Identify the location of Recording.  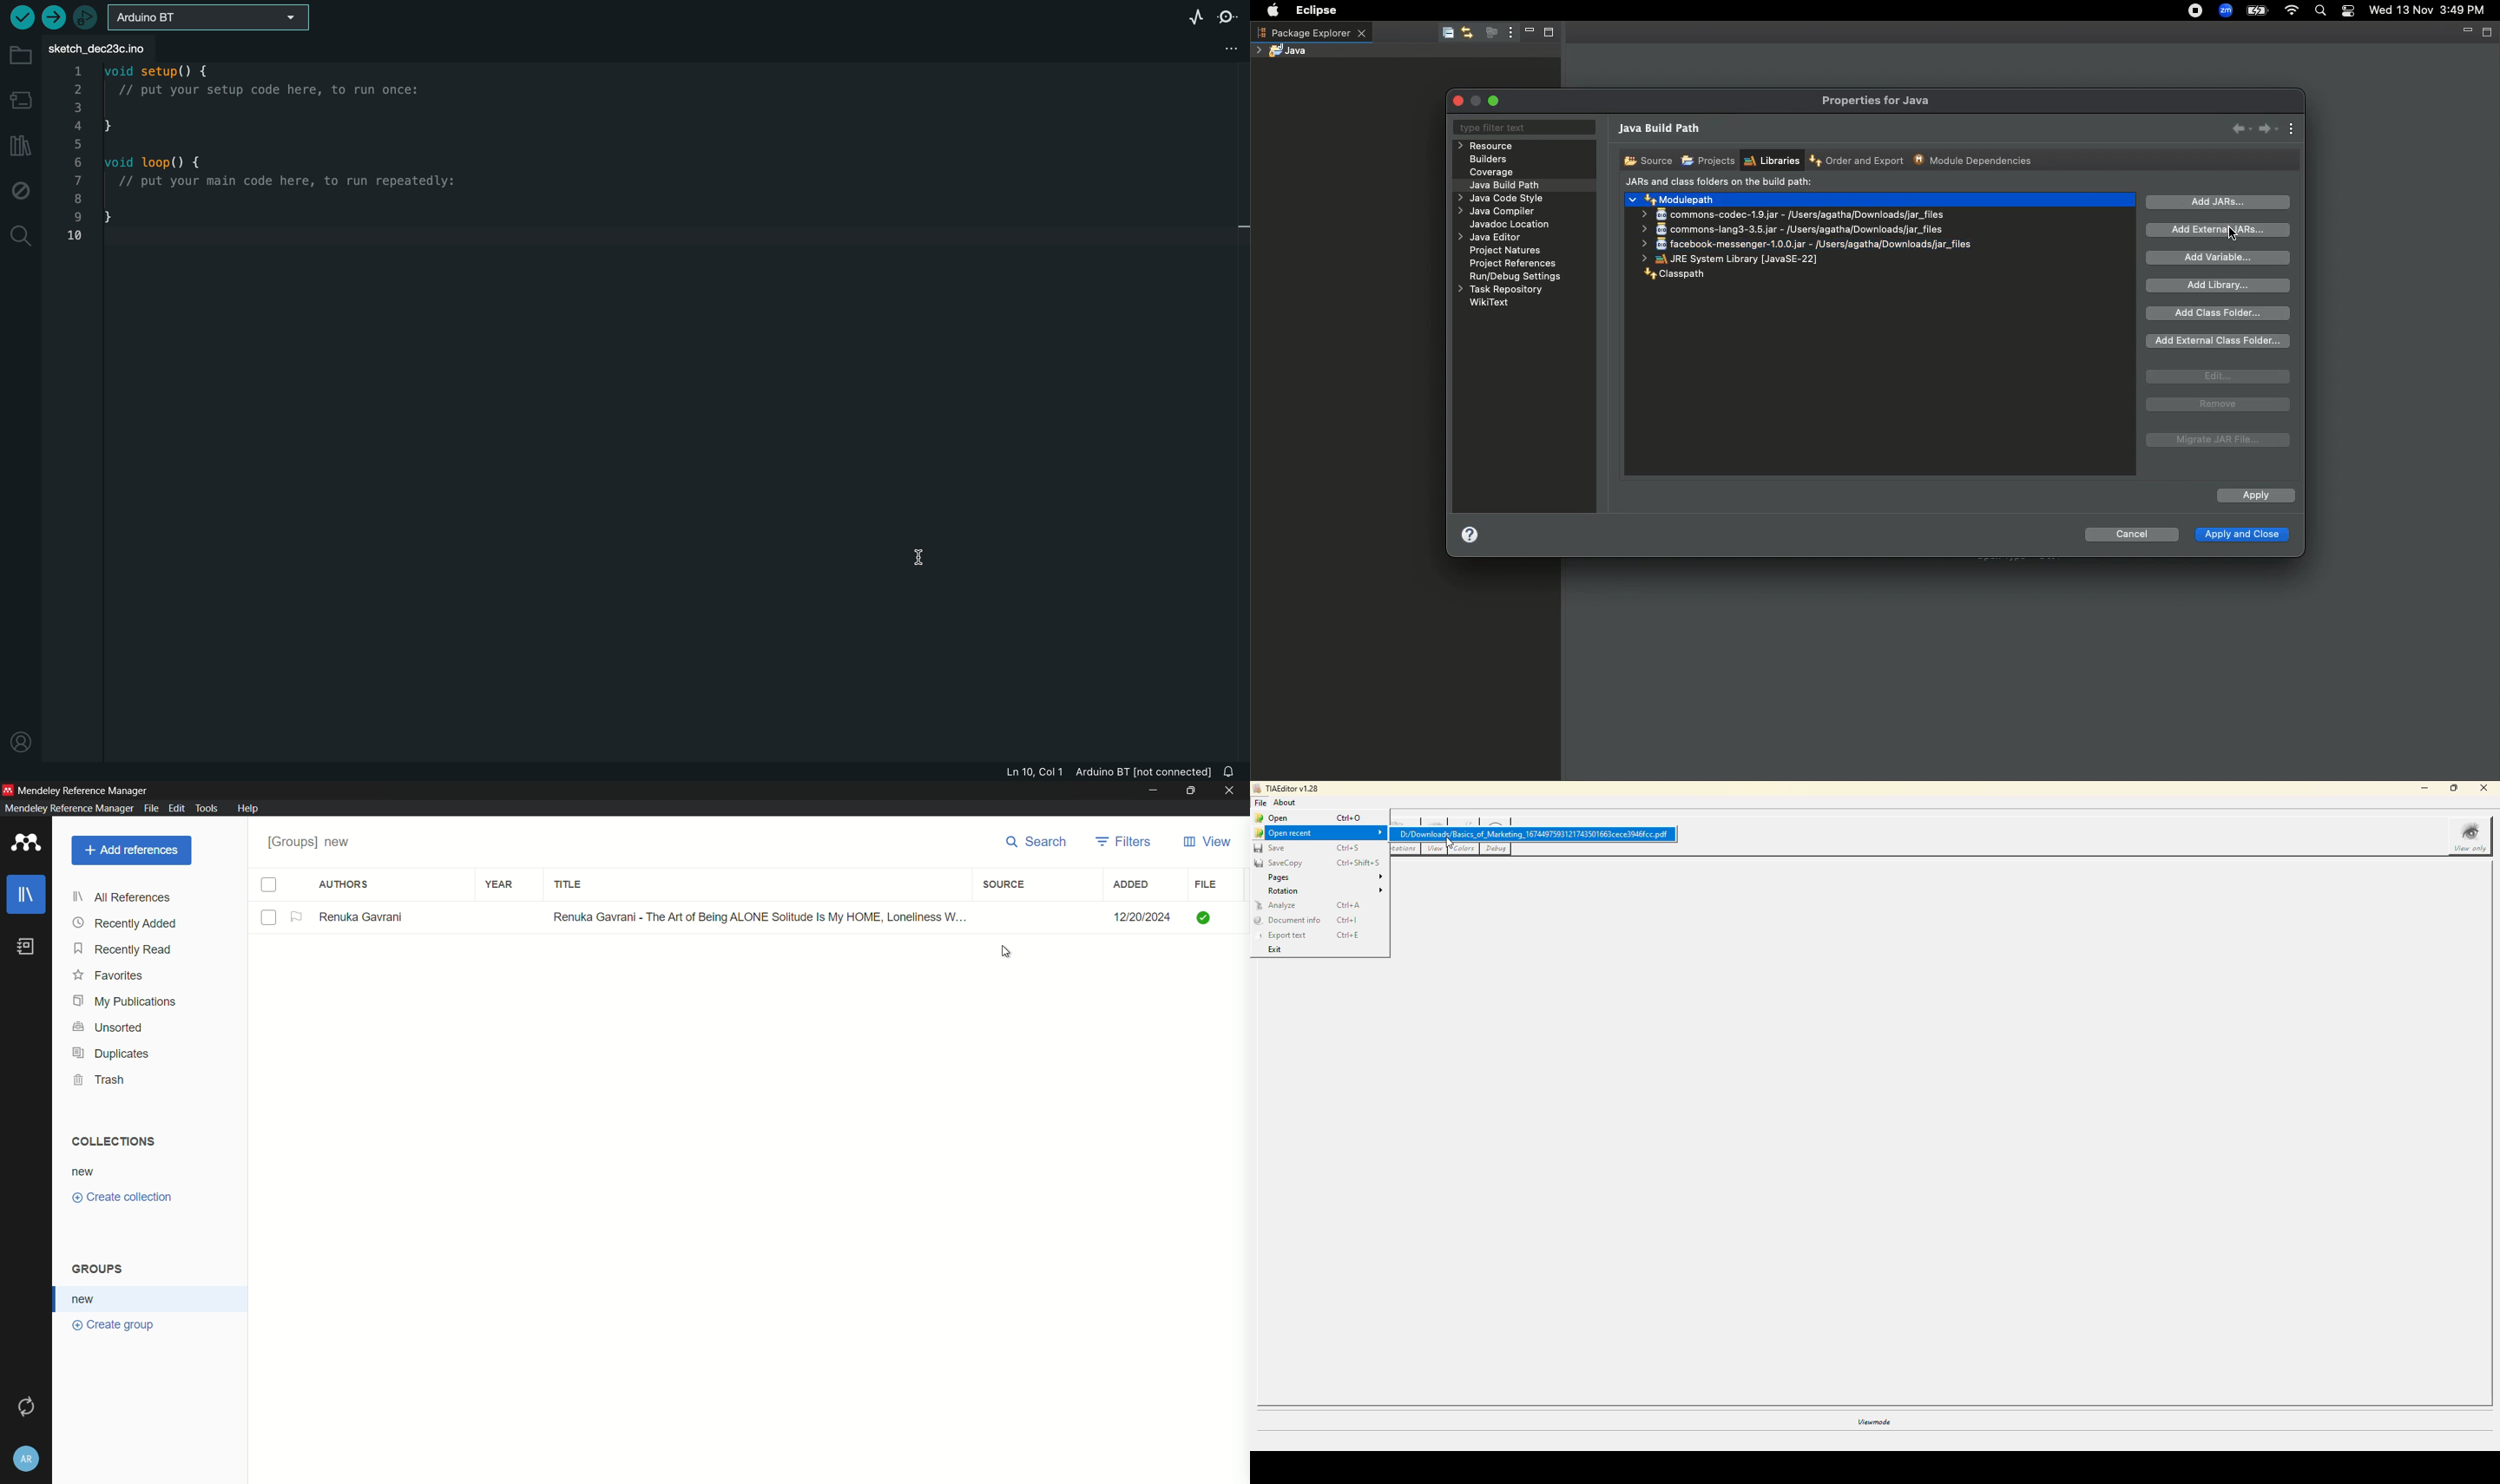
(2196, 12).